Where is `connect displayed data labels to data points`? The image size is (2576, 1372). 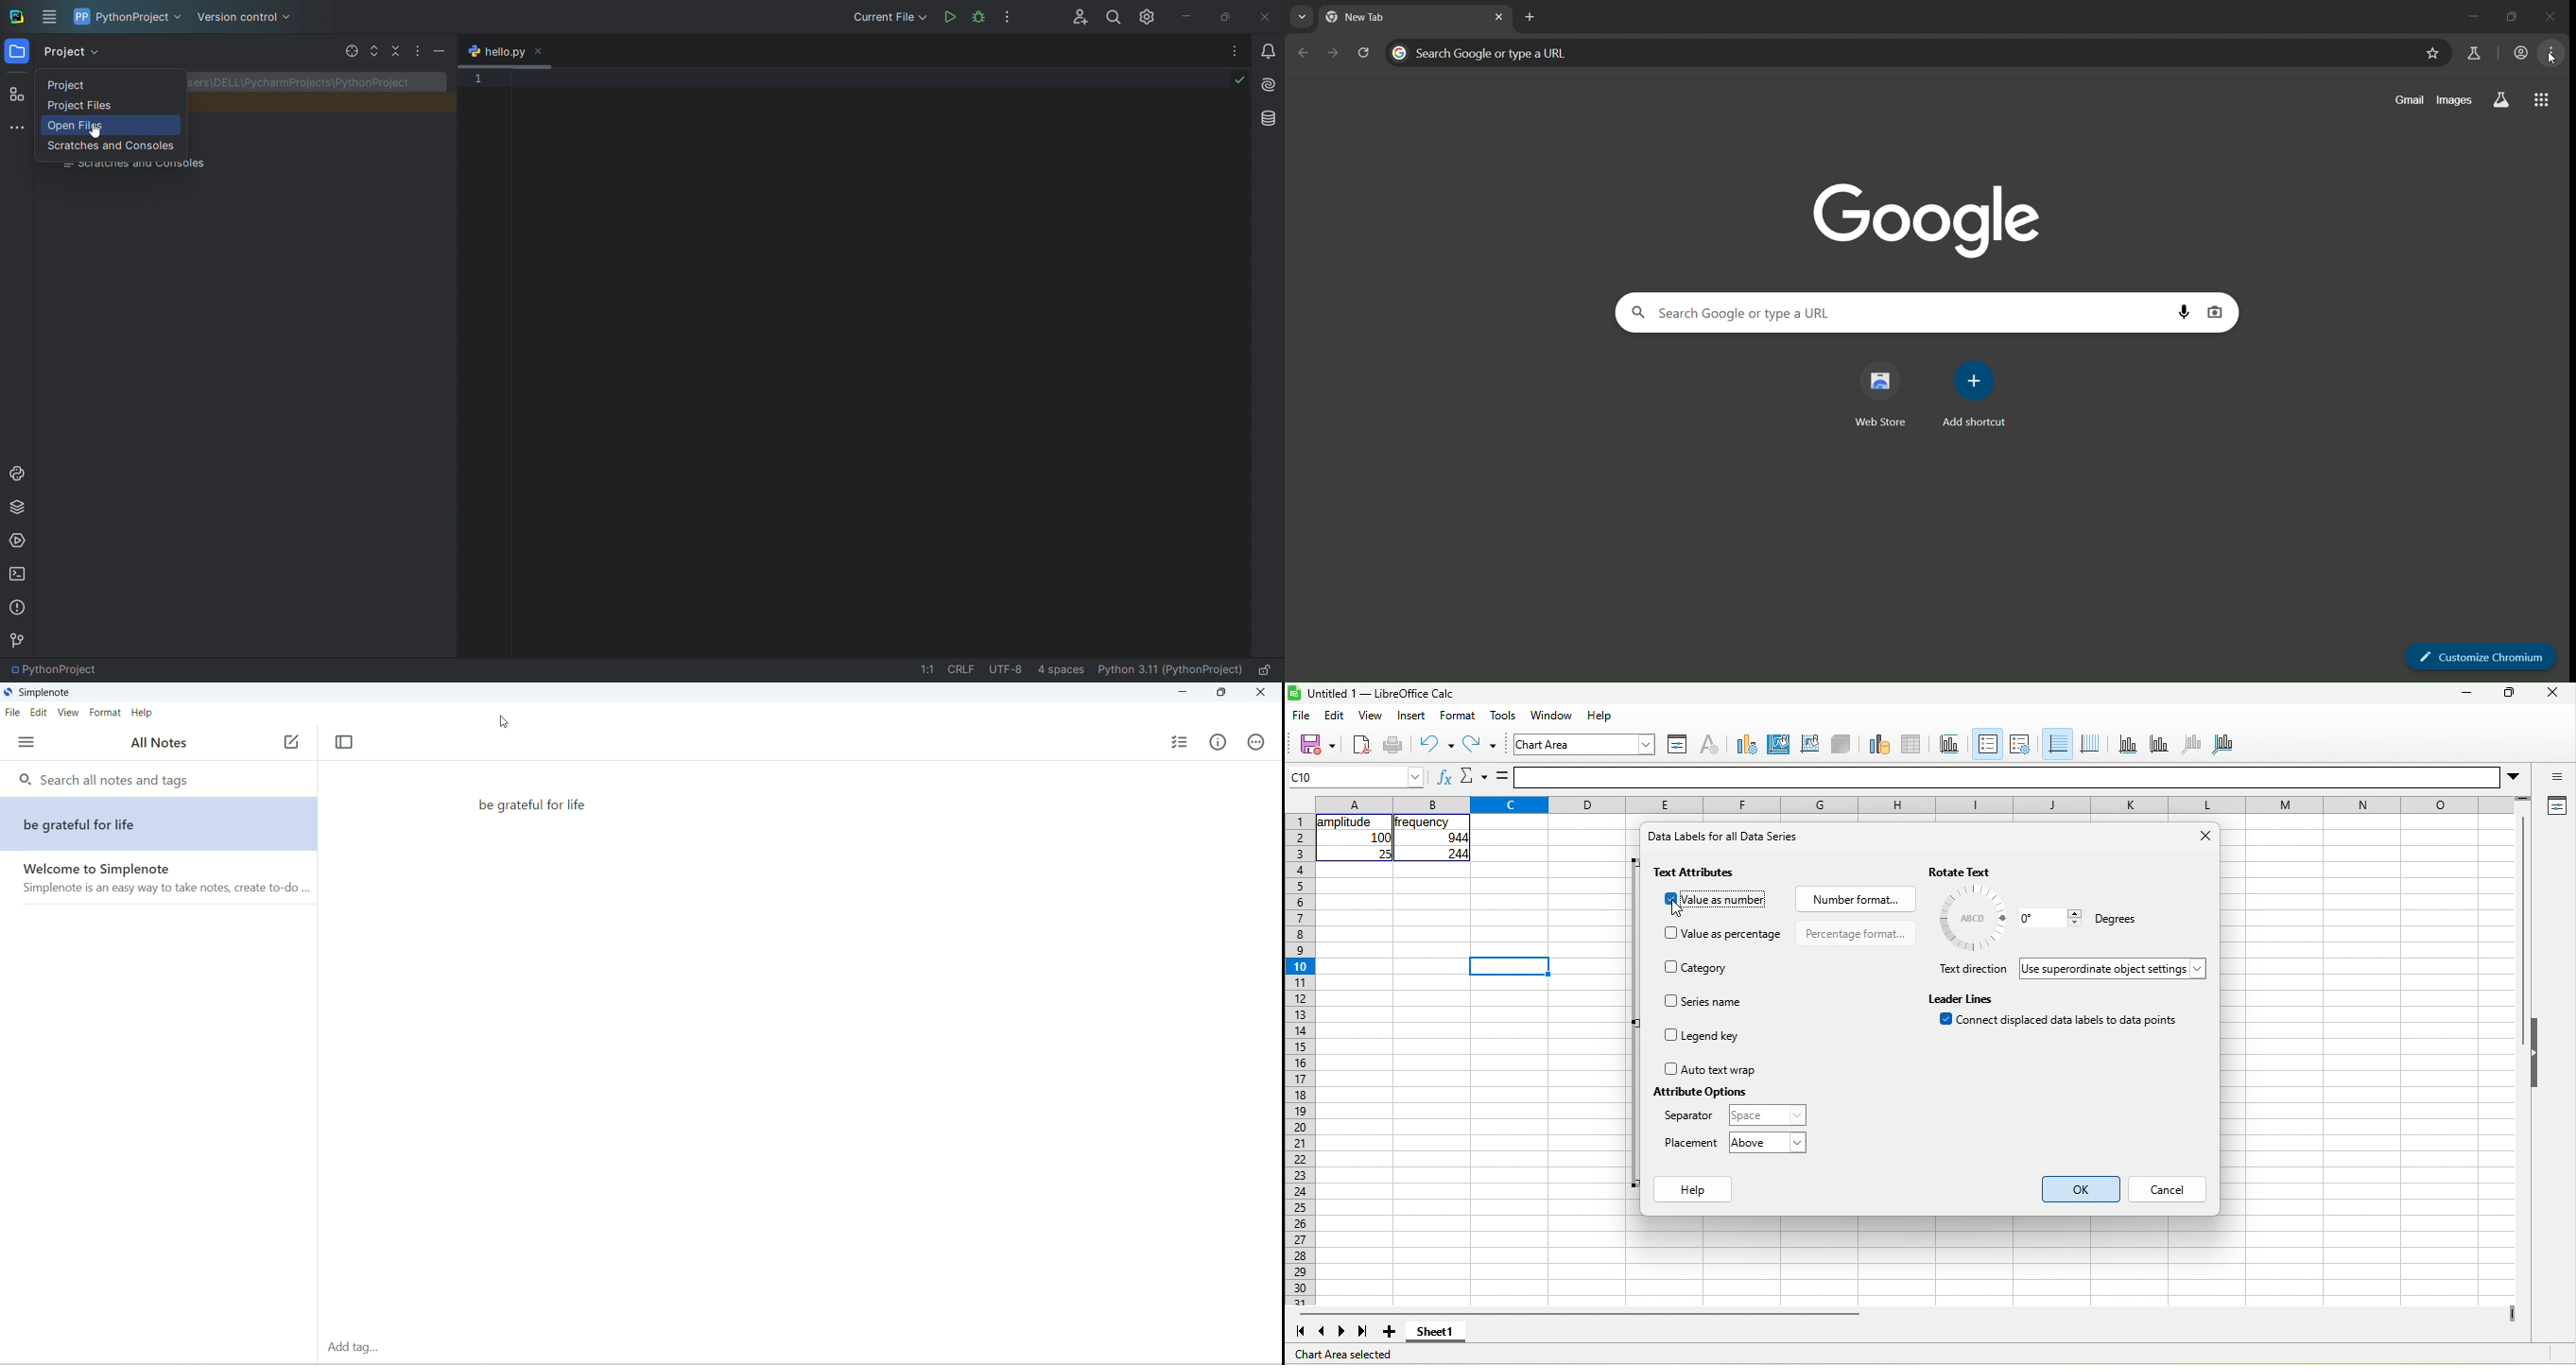
connect displayed data labels to data points is located at coordinates (2063, 1024).